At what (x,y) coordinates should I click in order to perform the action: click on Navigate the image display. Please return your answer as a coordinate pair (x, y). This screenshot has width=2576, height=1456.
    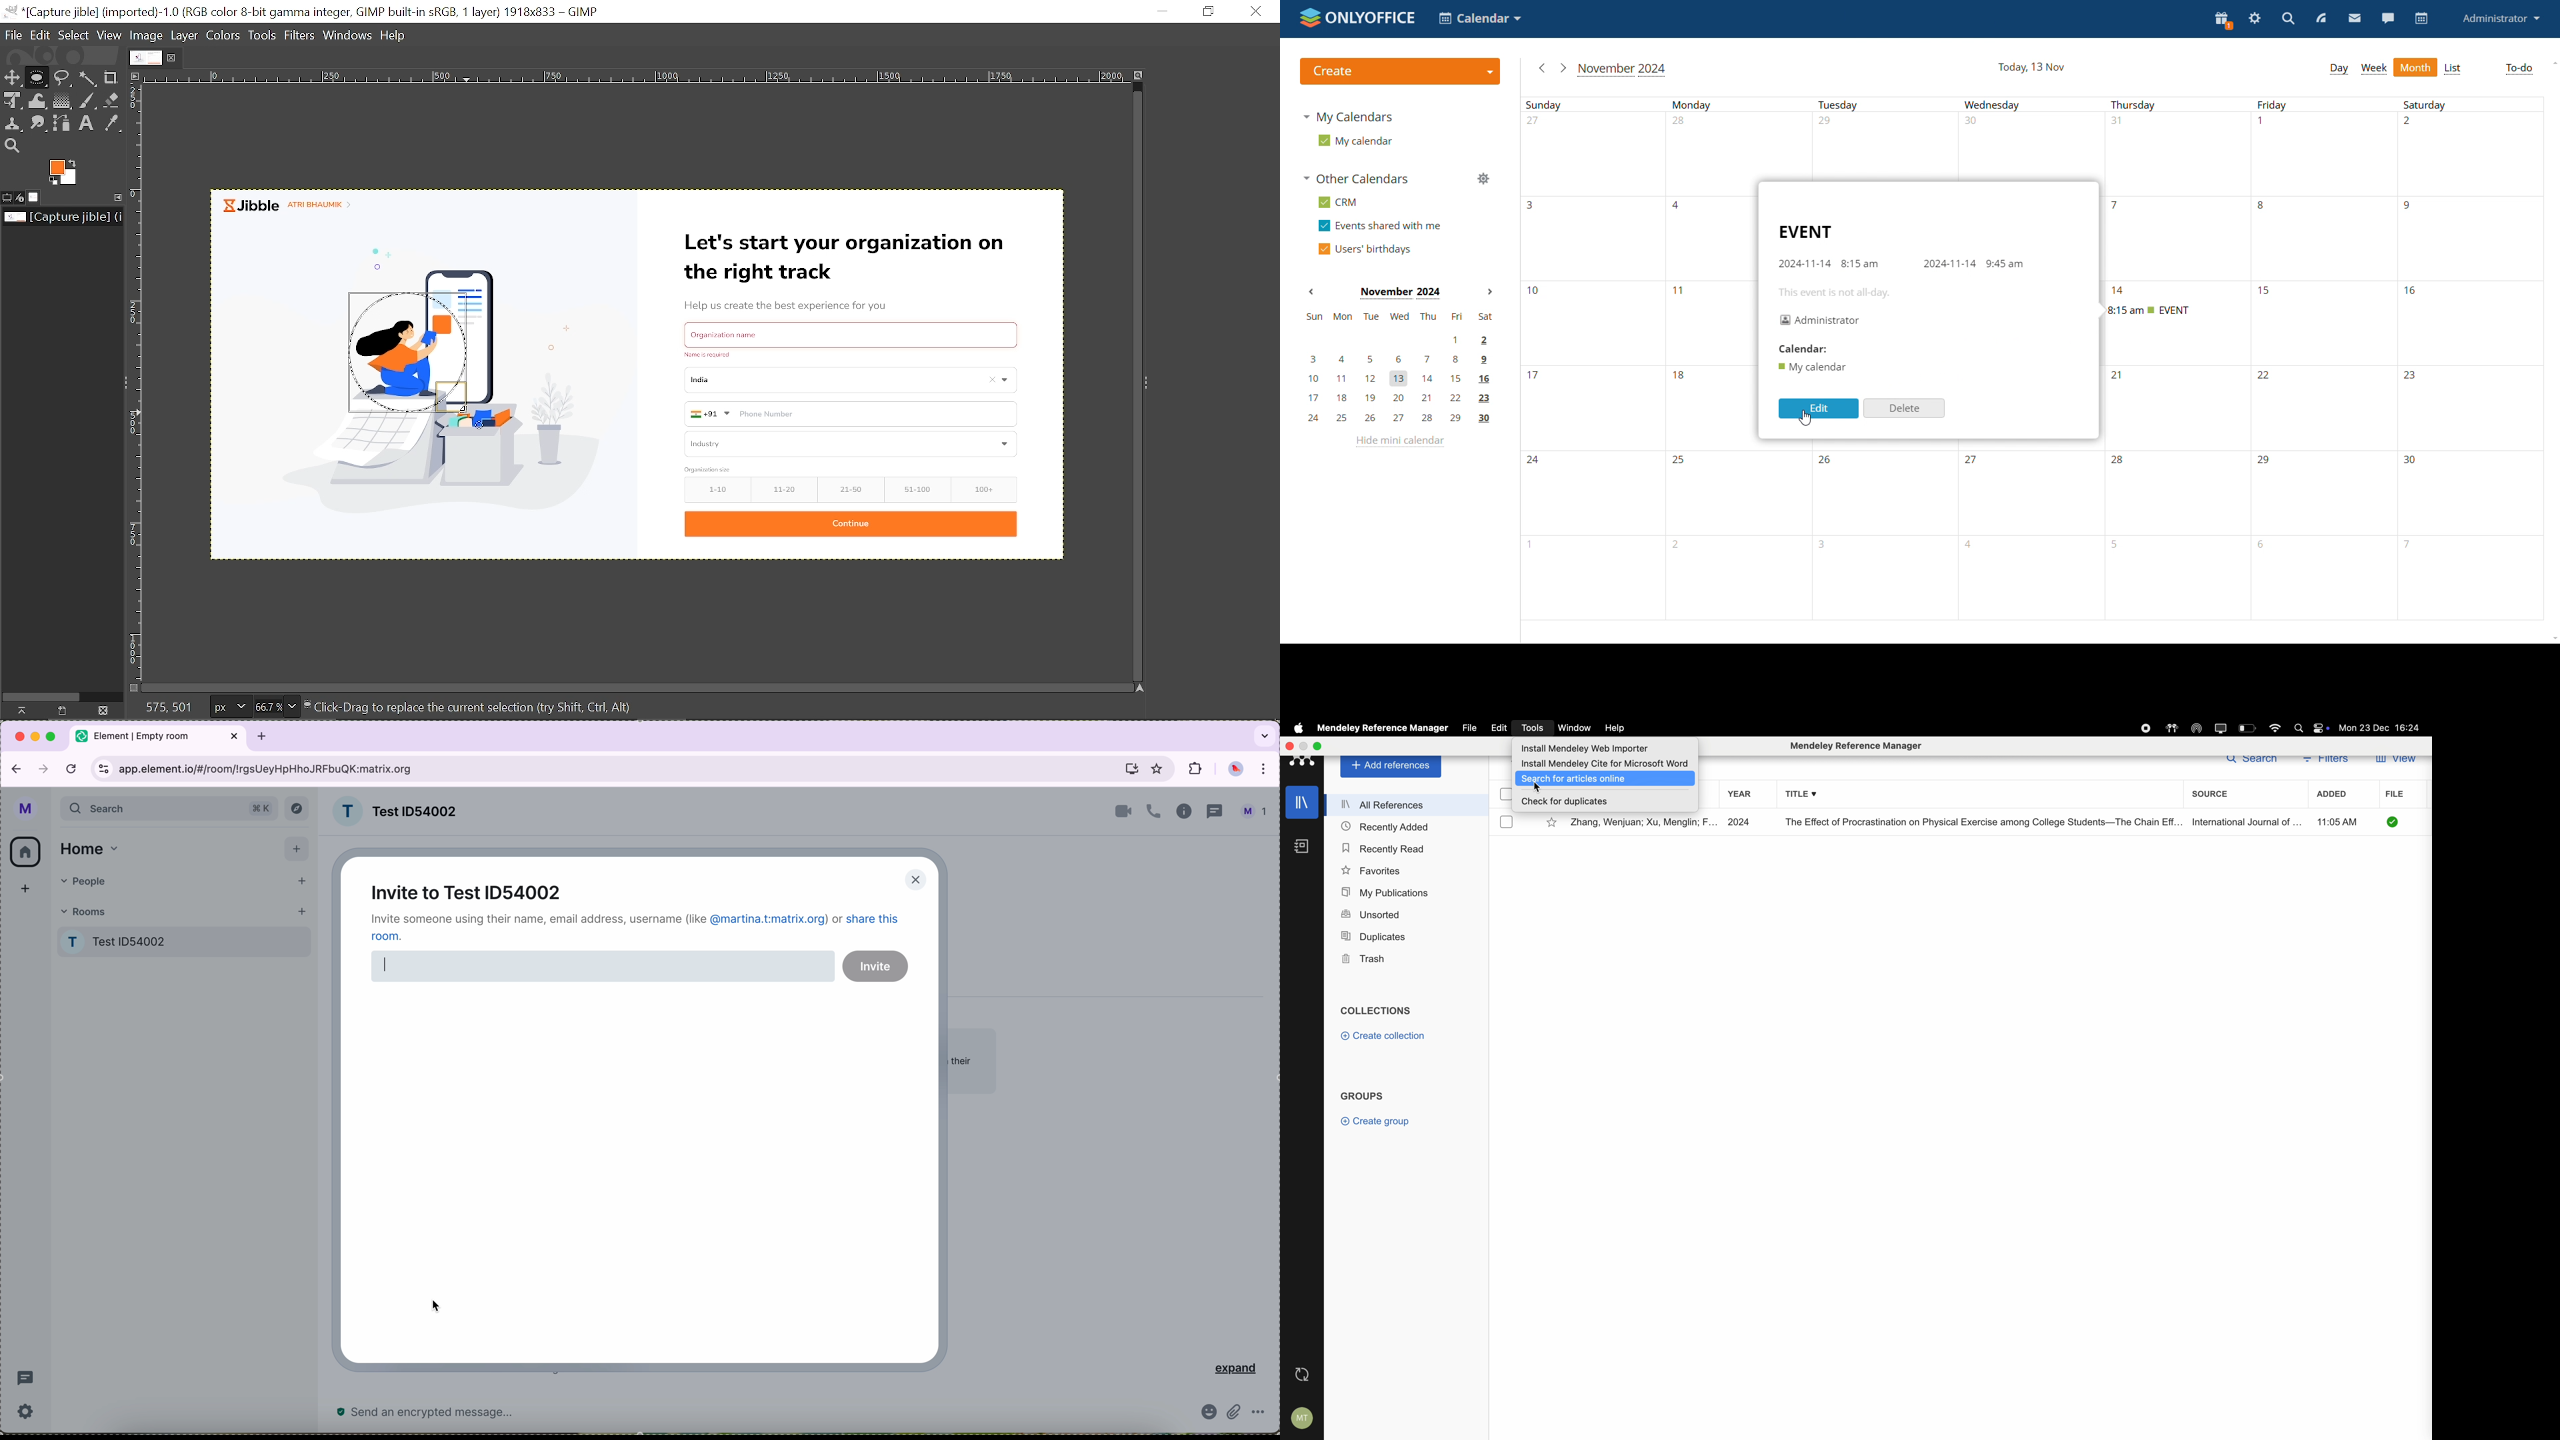
    Looking at the image, I should click on (1138, 688).